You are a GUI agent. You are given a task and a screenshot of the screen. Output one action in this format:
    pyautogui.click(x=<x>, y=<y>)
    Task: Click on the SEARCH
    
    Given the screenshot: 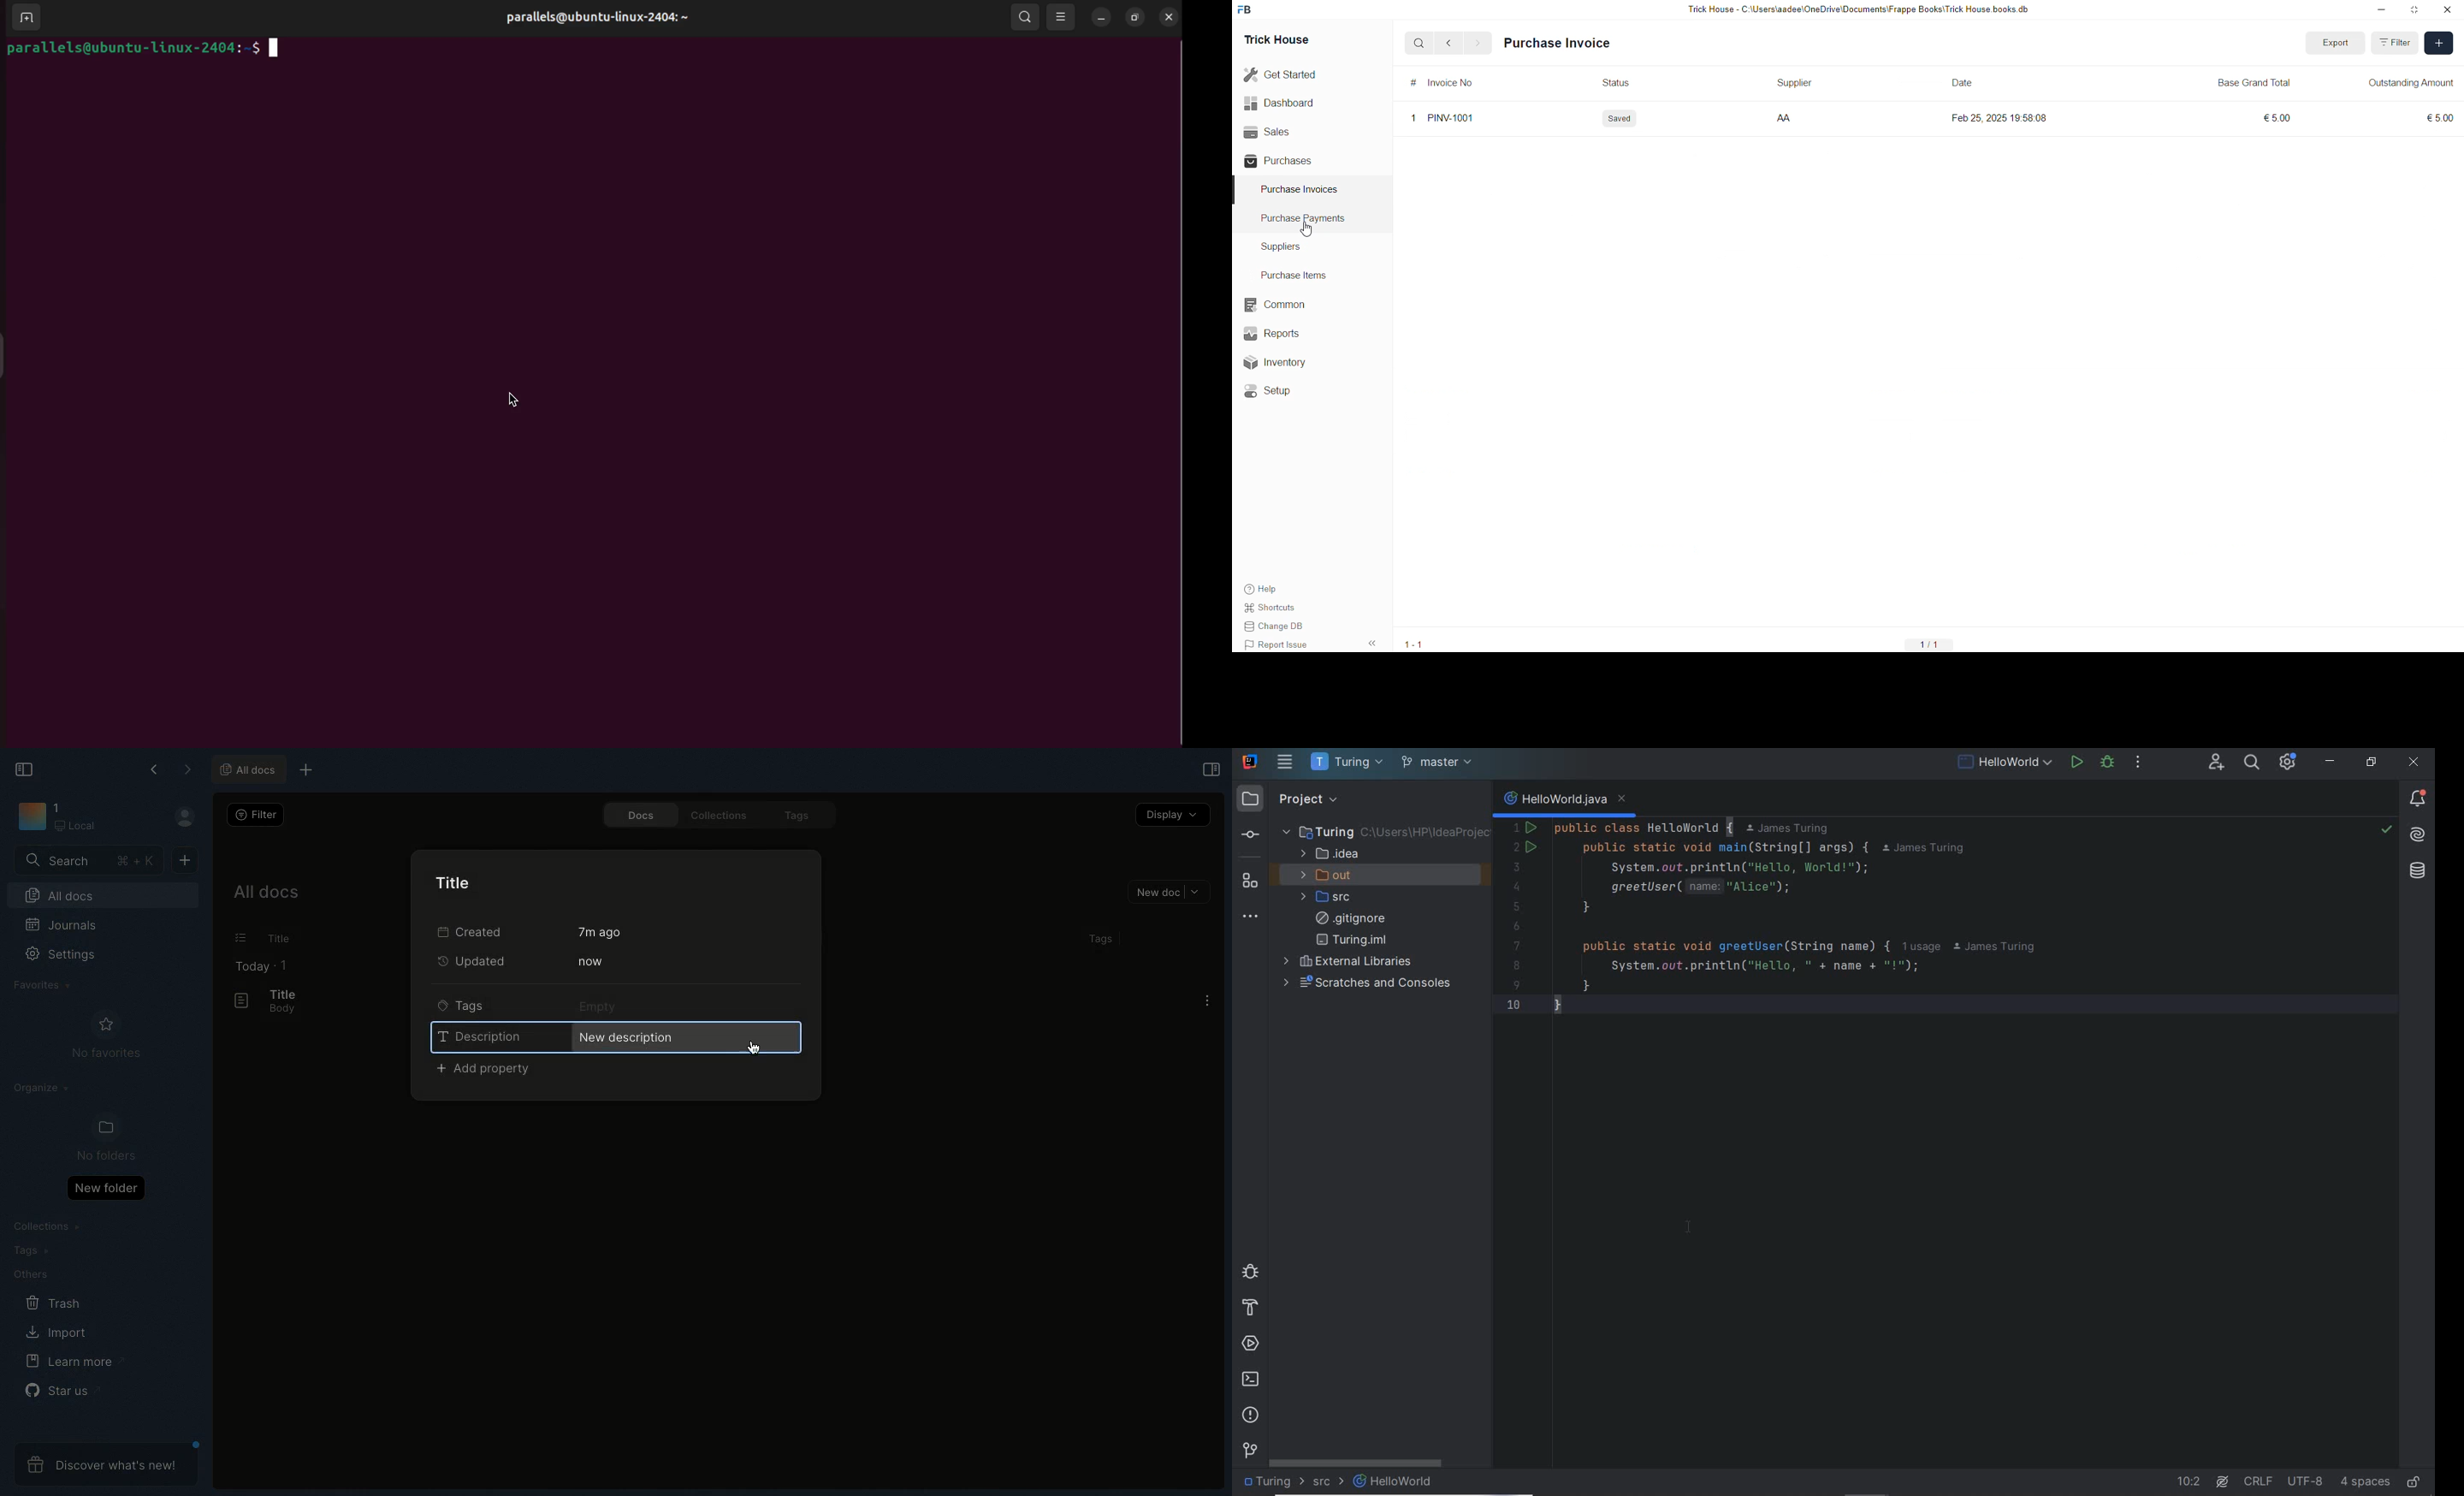 What is the action you would take?
    pyautogui.click(x=2250, y=762)
    